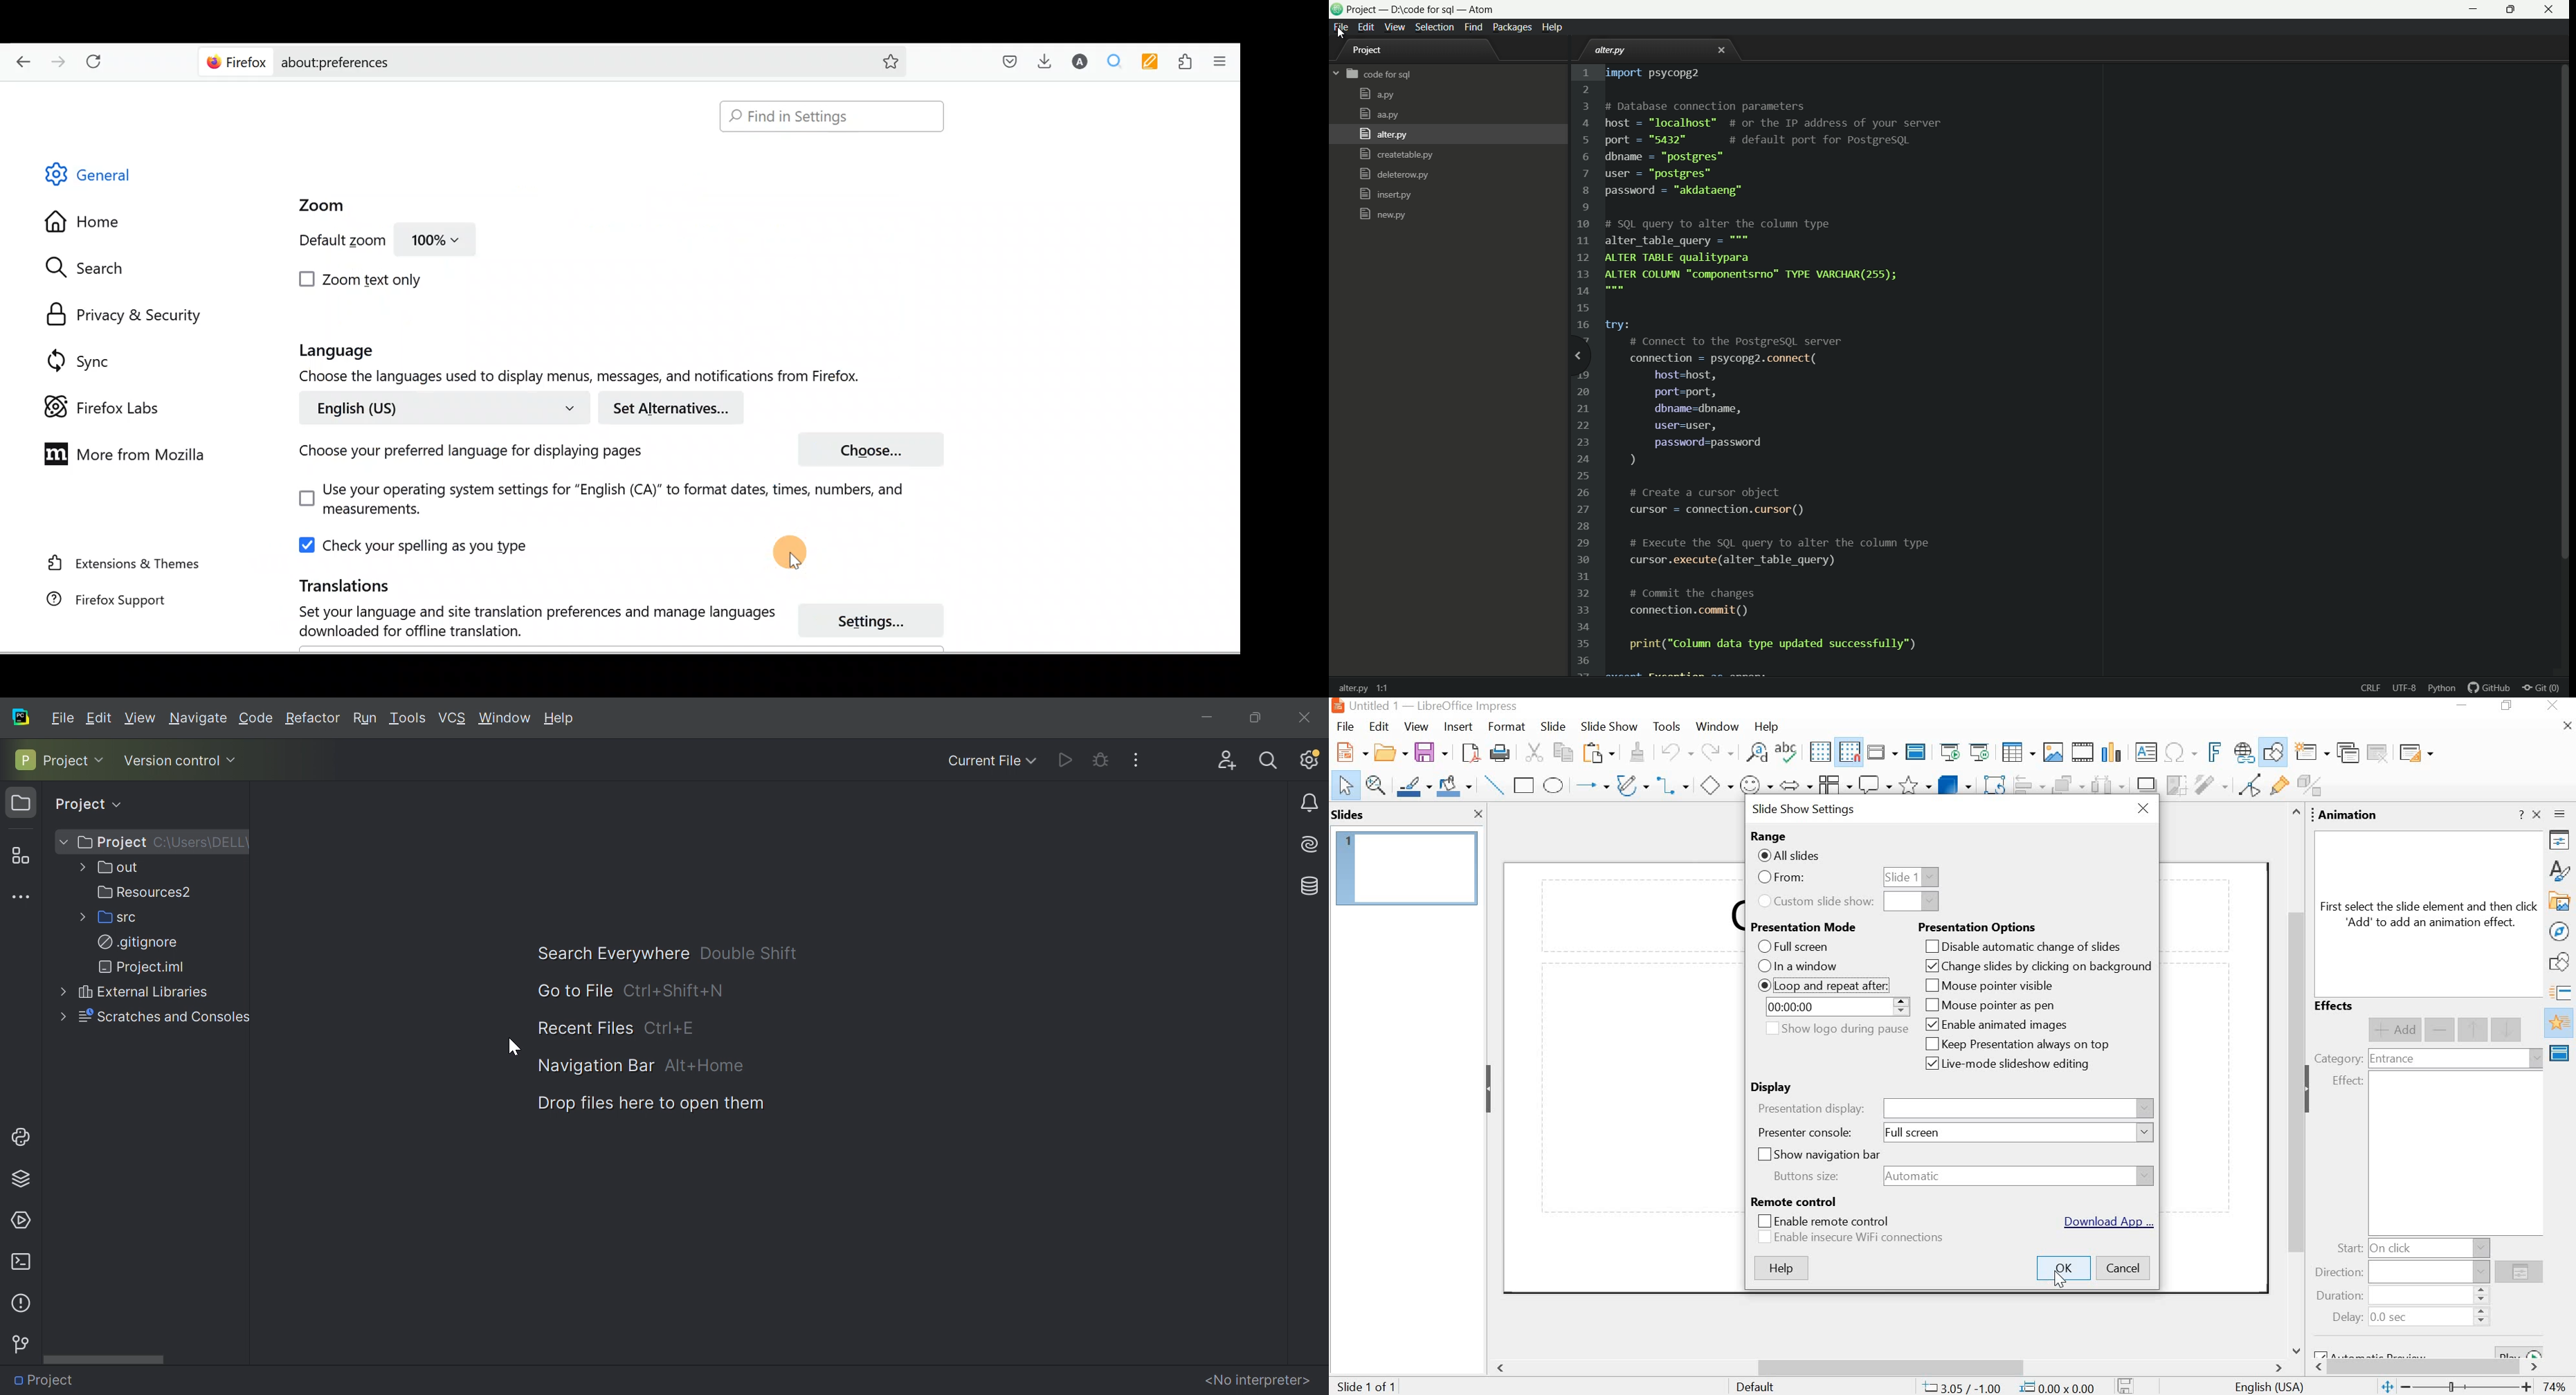  What do you see at coordinates (130, 316) in the screenshot?
I see `Privacy & security` at bounding box center [130, 316].